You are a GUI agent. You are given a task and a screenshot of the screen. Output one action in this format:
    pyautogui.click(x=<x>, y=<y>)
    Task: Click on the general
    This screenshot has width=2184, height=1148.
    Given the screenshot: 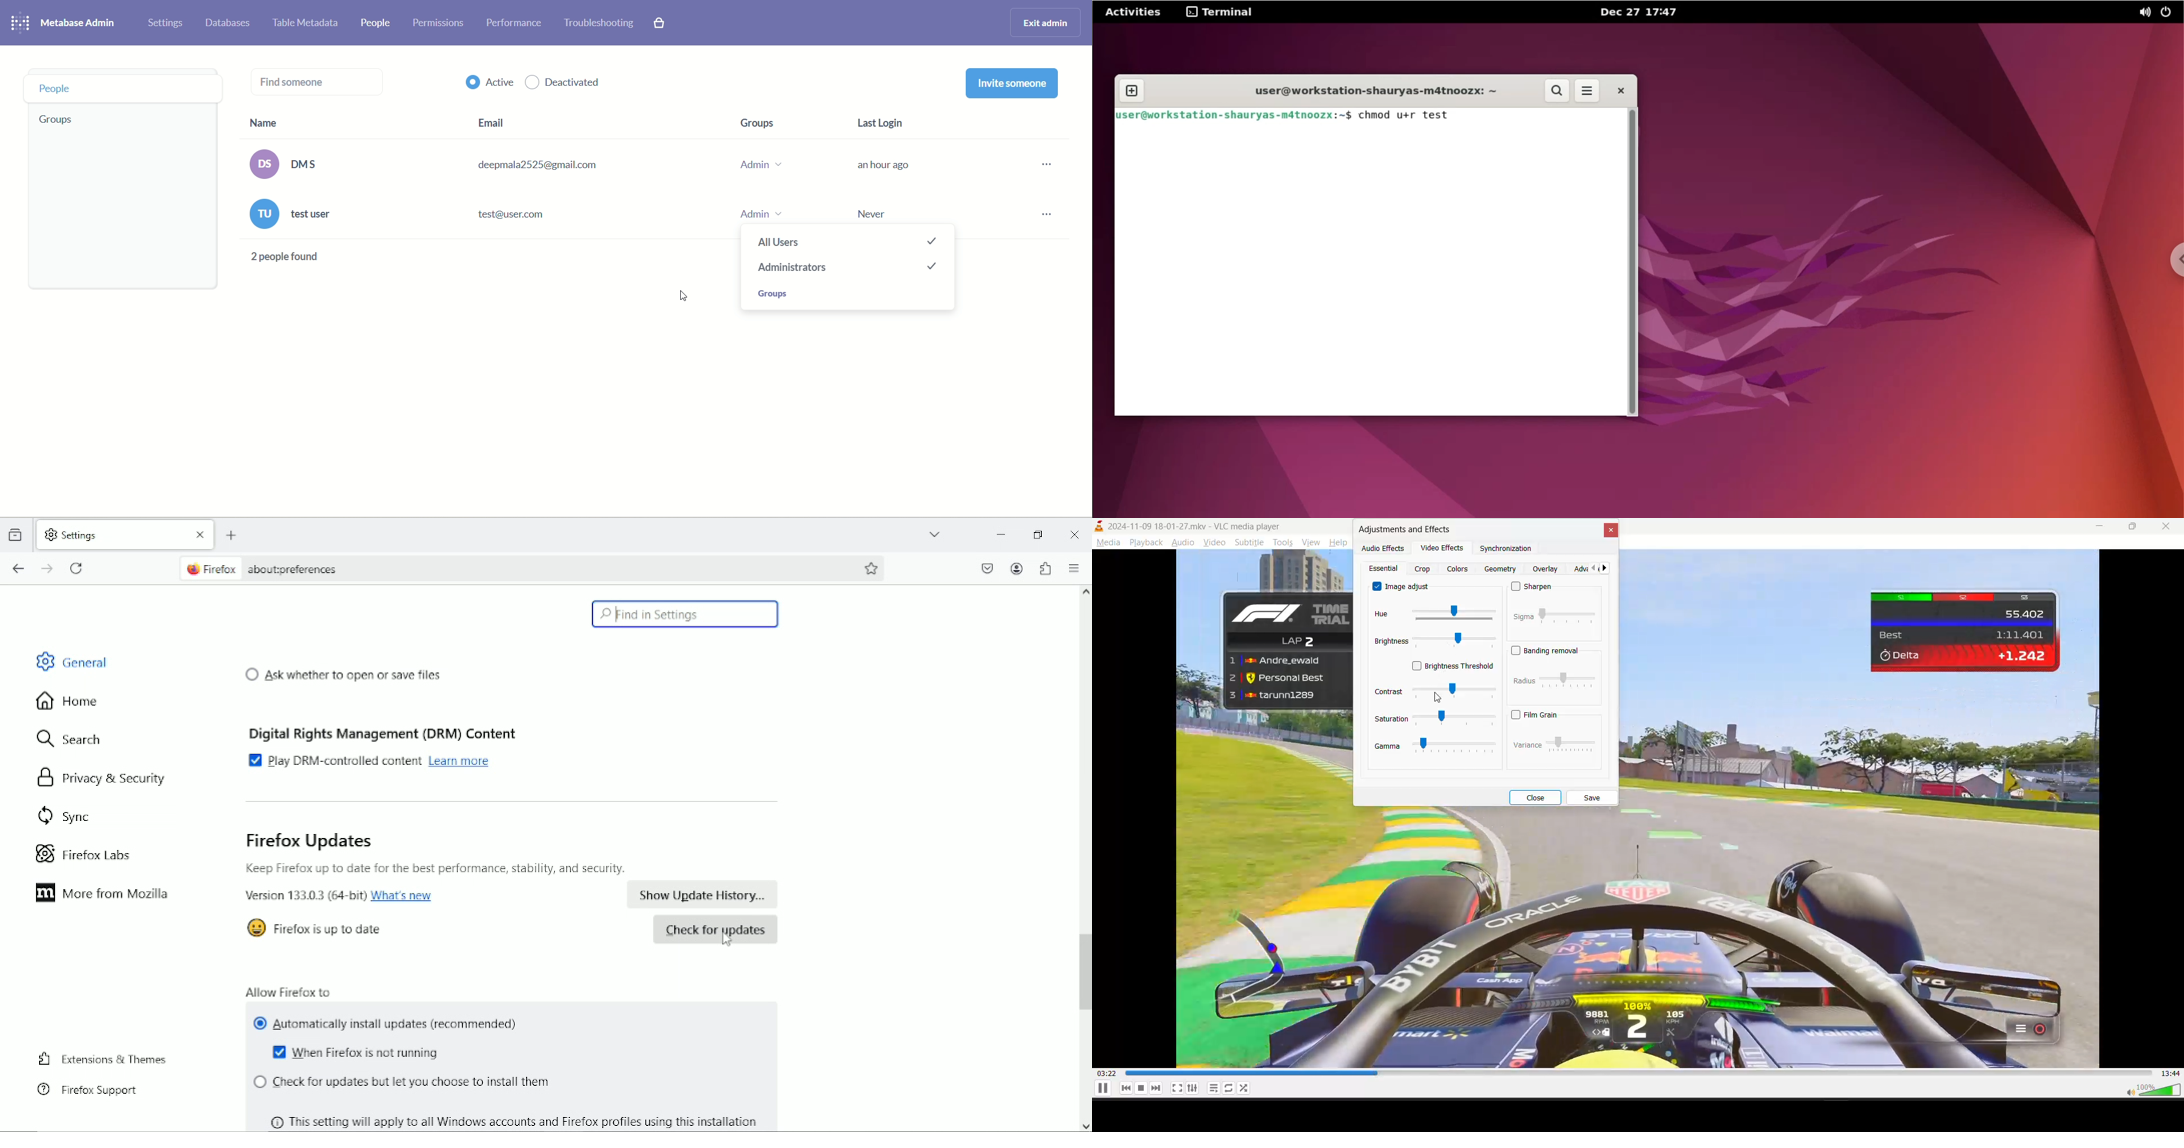 What is the action you would take?
    pyautogui.click(x=71, y=661)
    